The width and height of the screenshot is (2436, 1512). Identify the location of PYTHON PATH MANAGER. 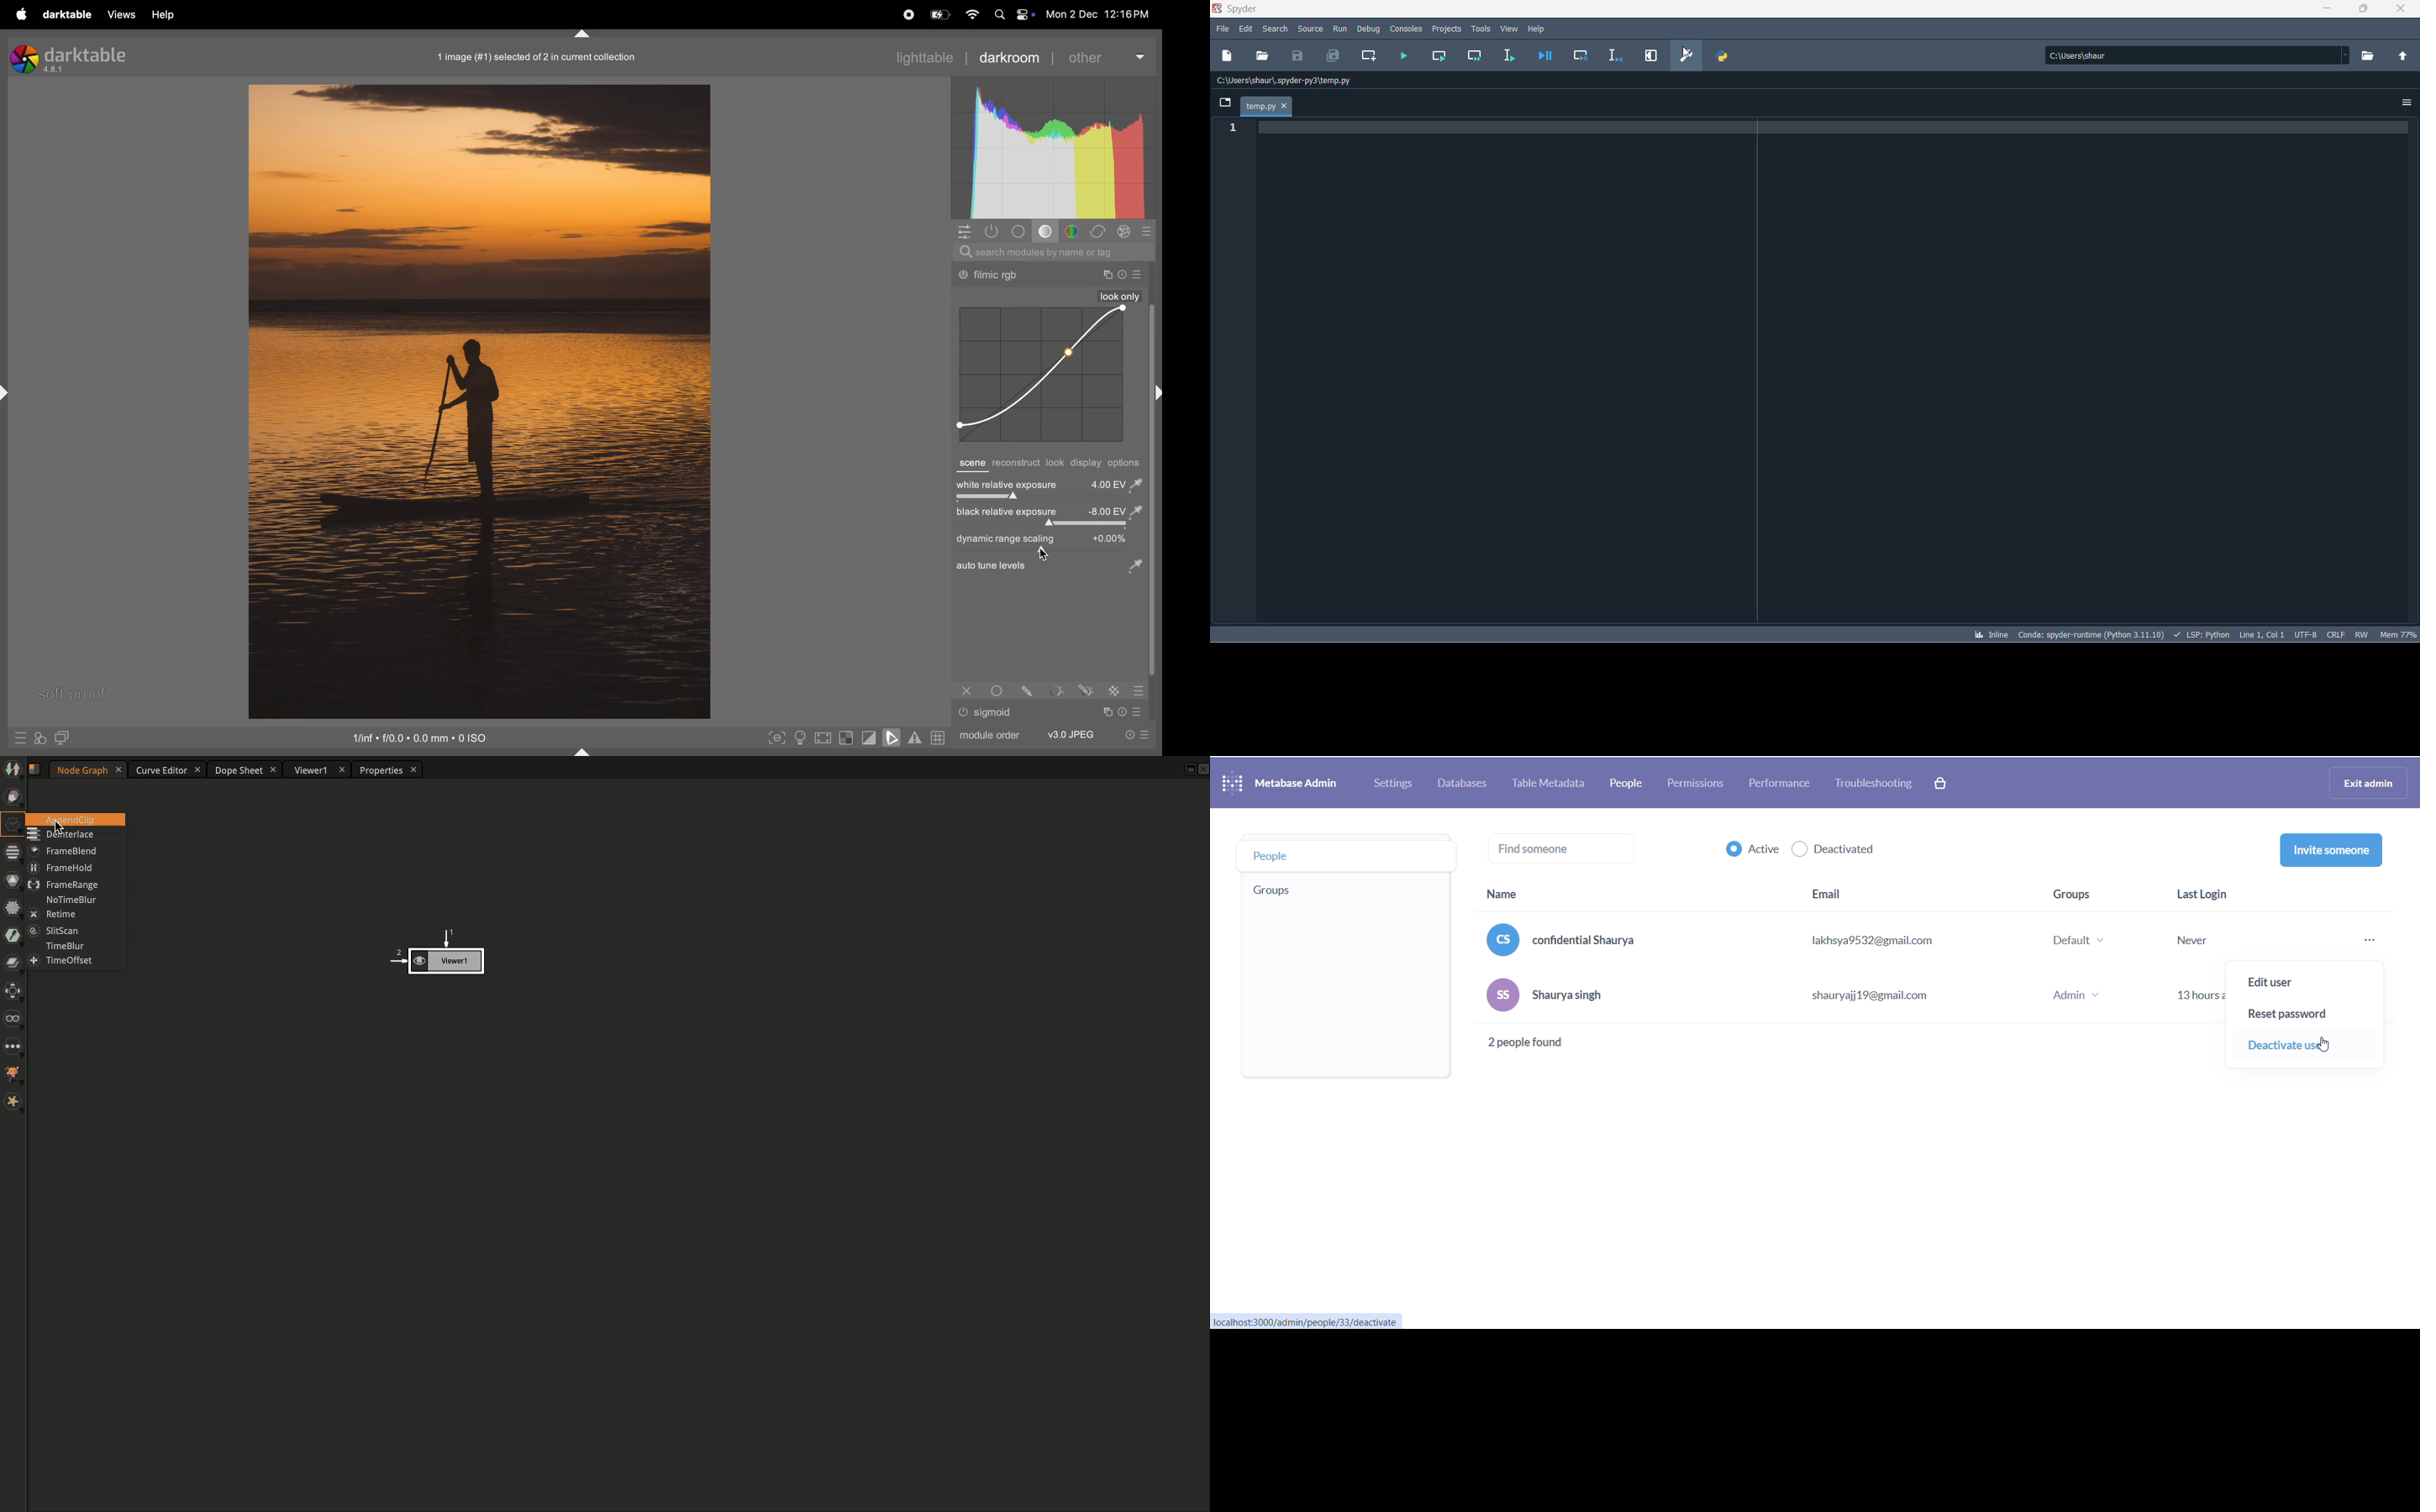
(1722, 54).